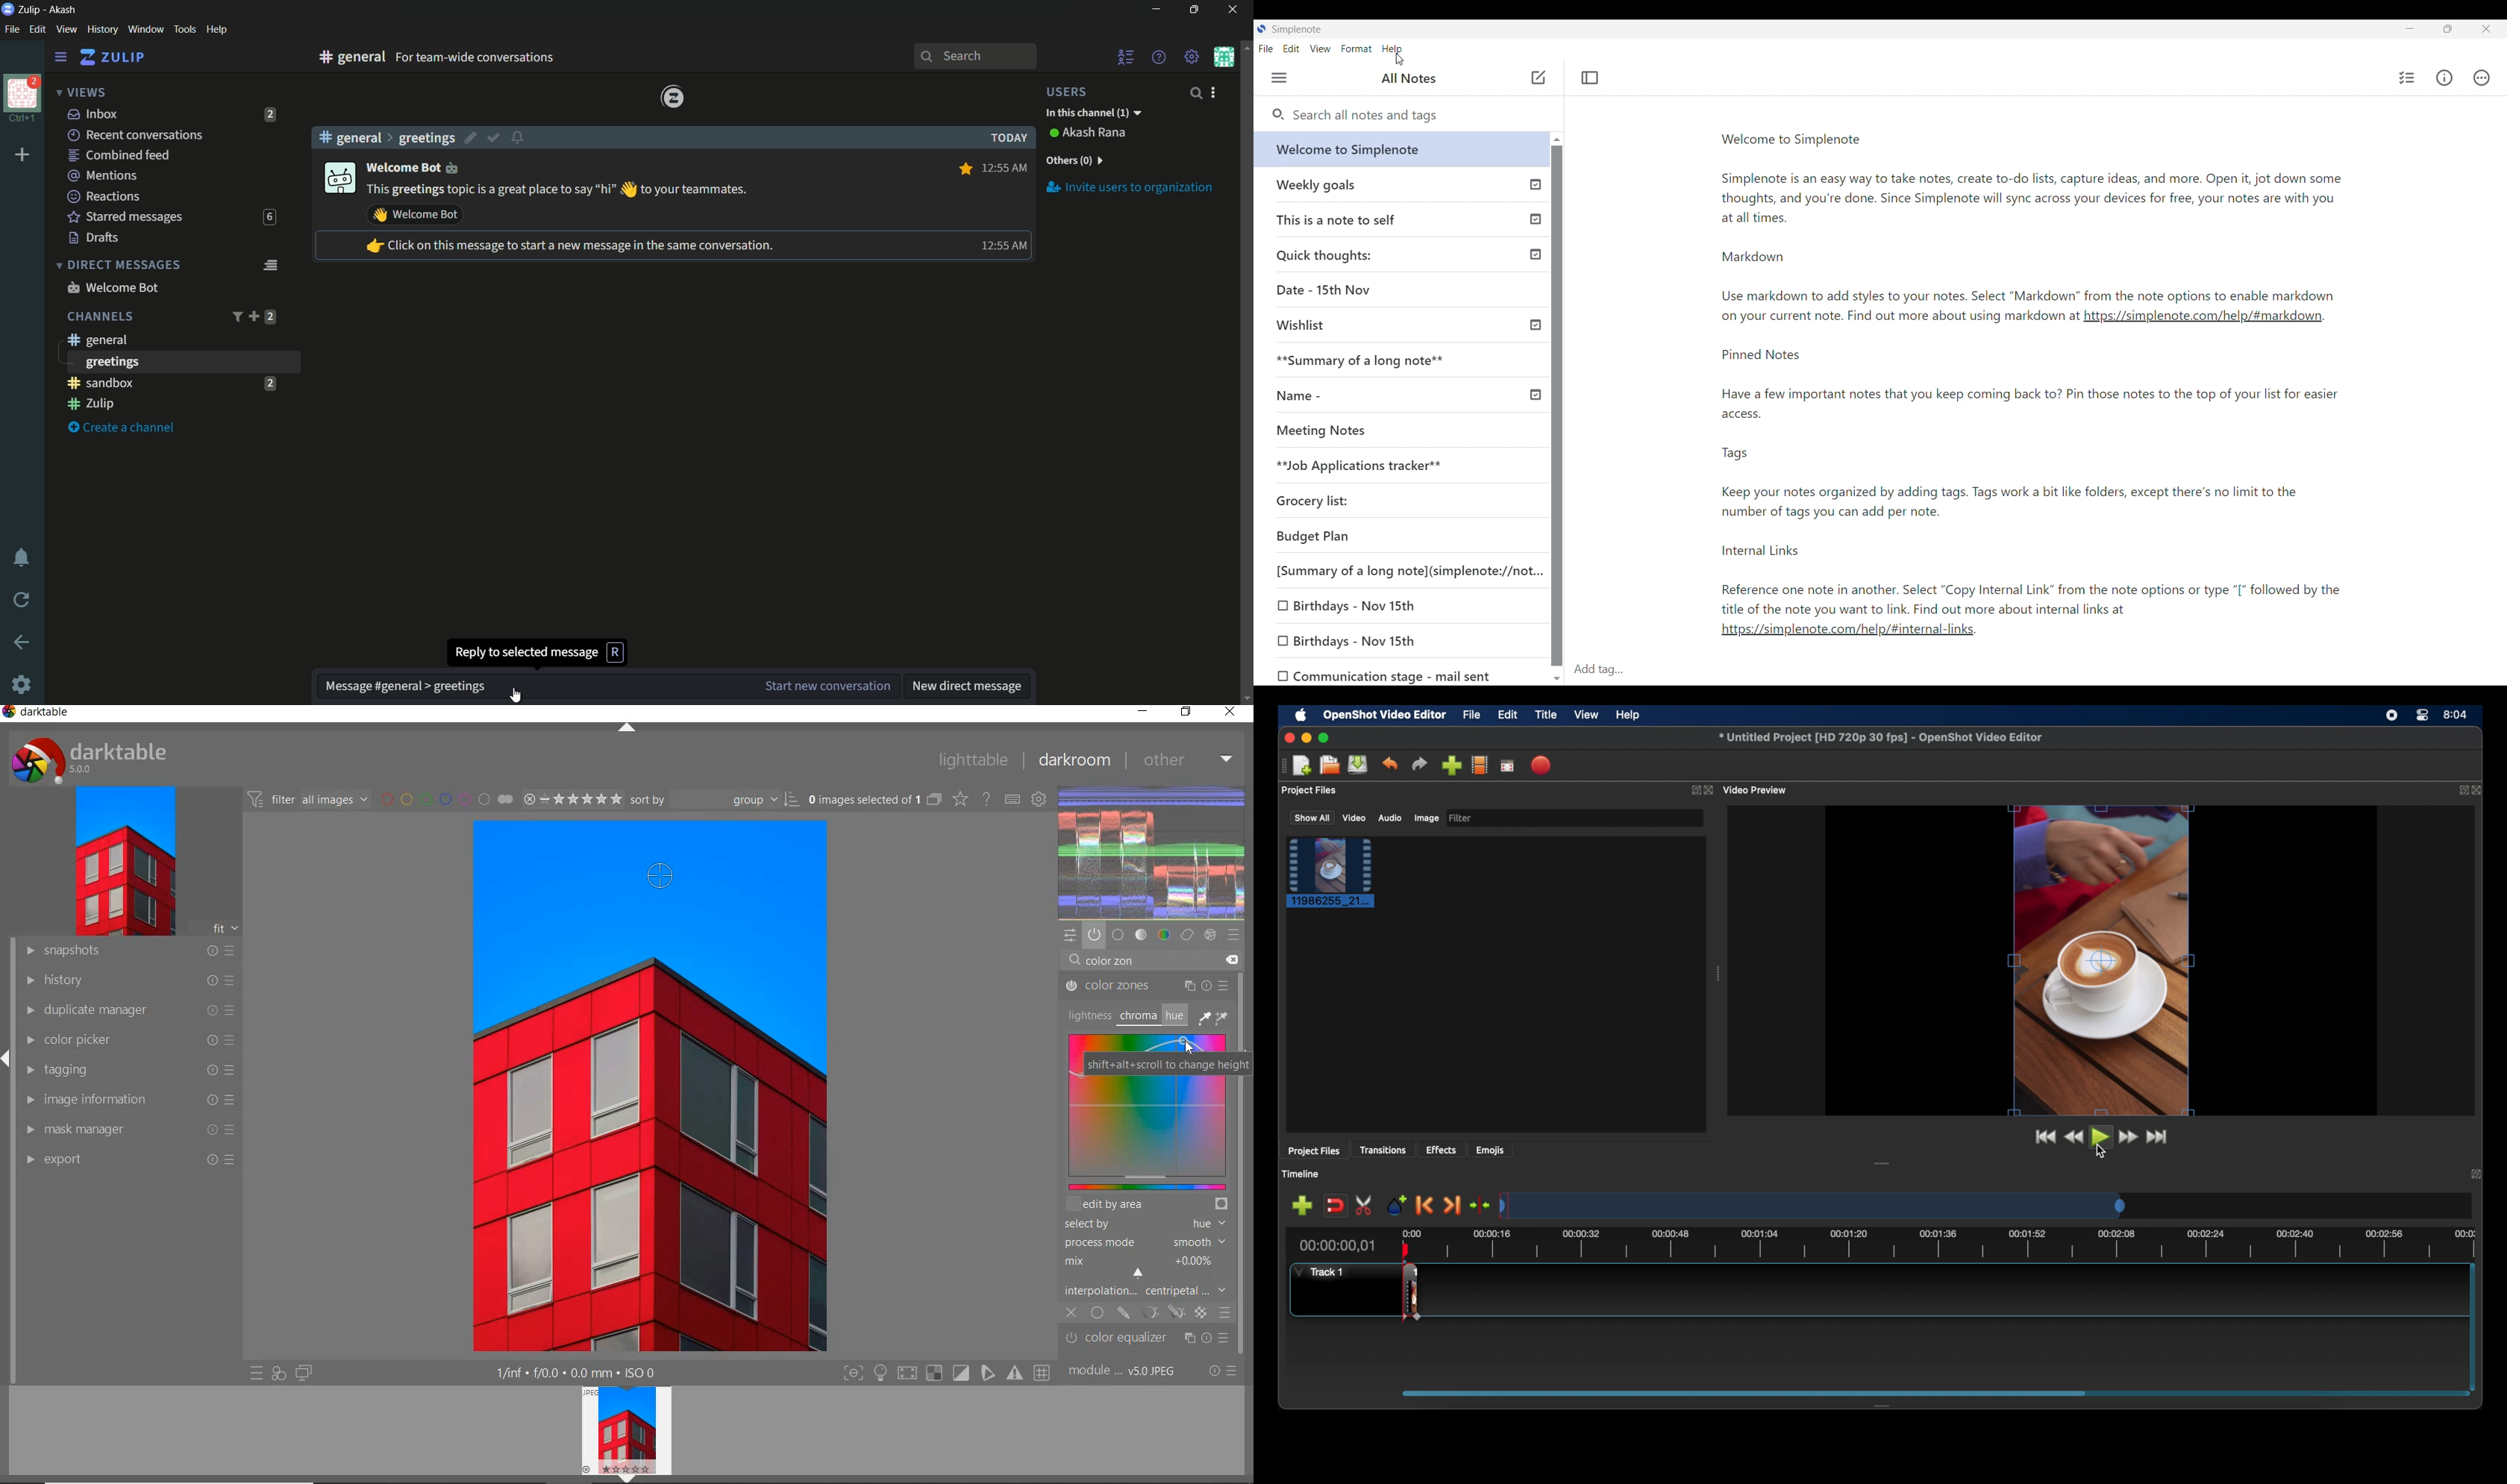 The image size is (2520, 1484). What do you see at coordinates (1146, 1136) in the screenshot?
I see `MAP` at bounding box center [1146, 1136].